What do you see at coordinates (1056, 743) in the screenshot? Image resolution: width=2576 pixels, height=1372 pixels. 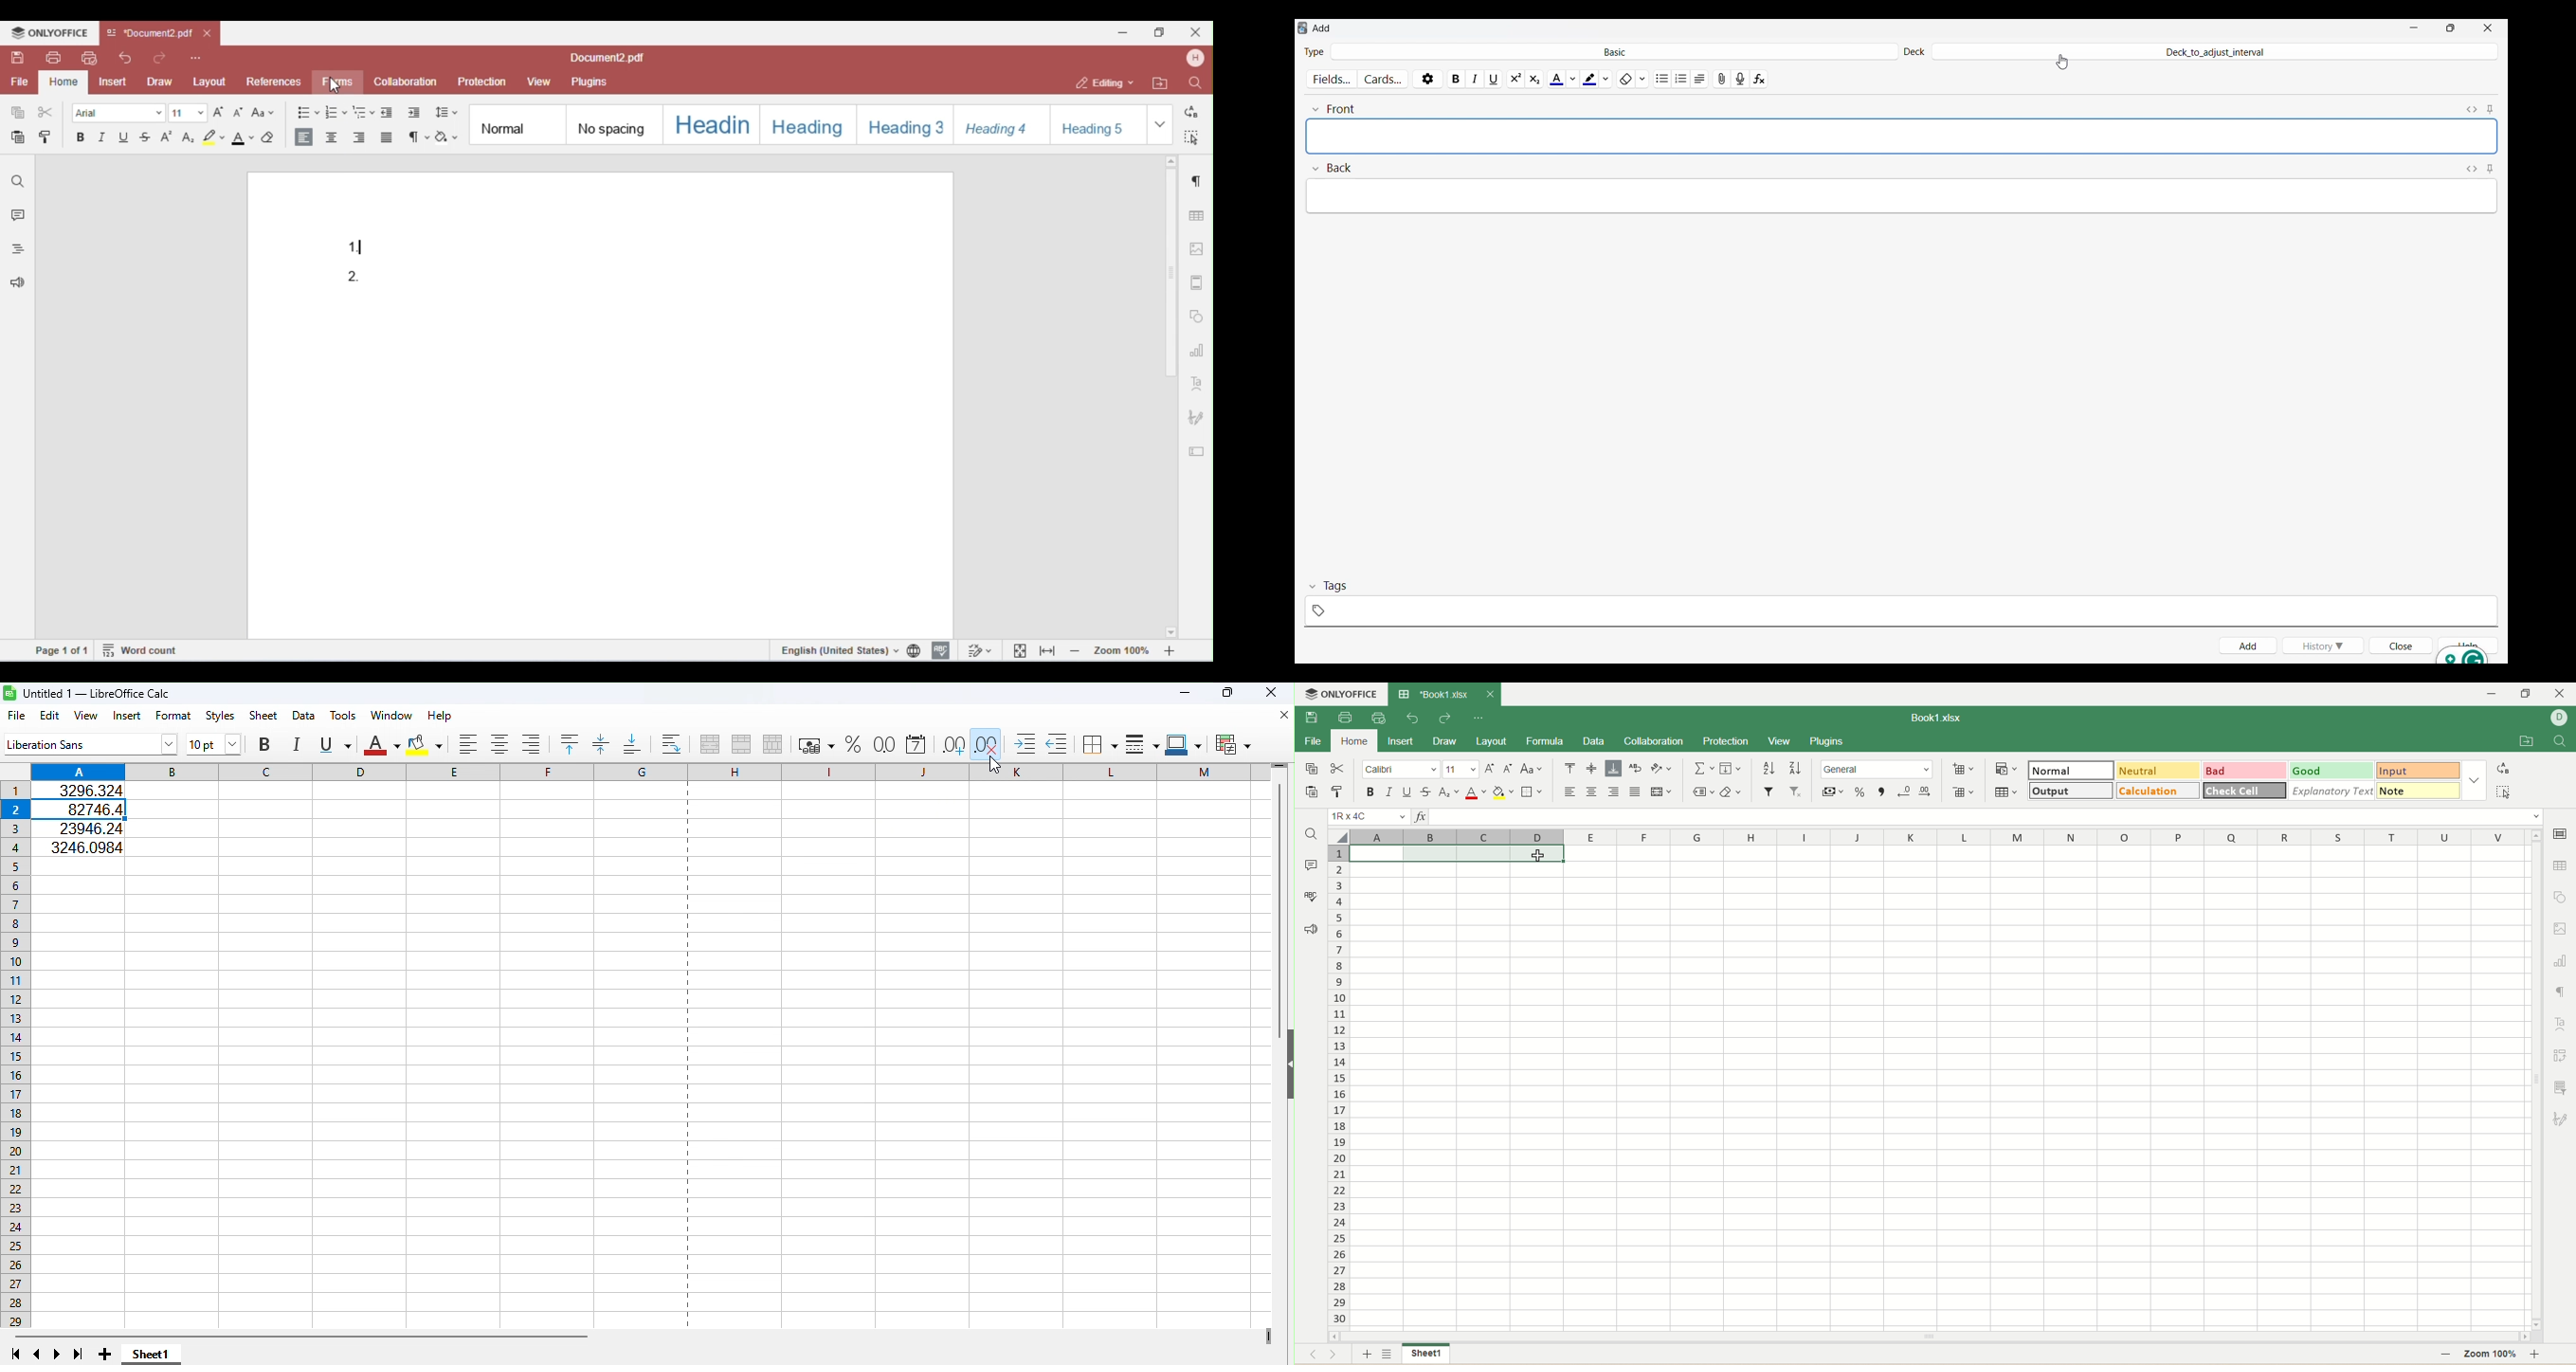 I see `Decrease indent` at bounding box center [1056, 743].